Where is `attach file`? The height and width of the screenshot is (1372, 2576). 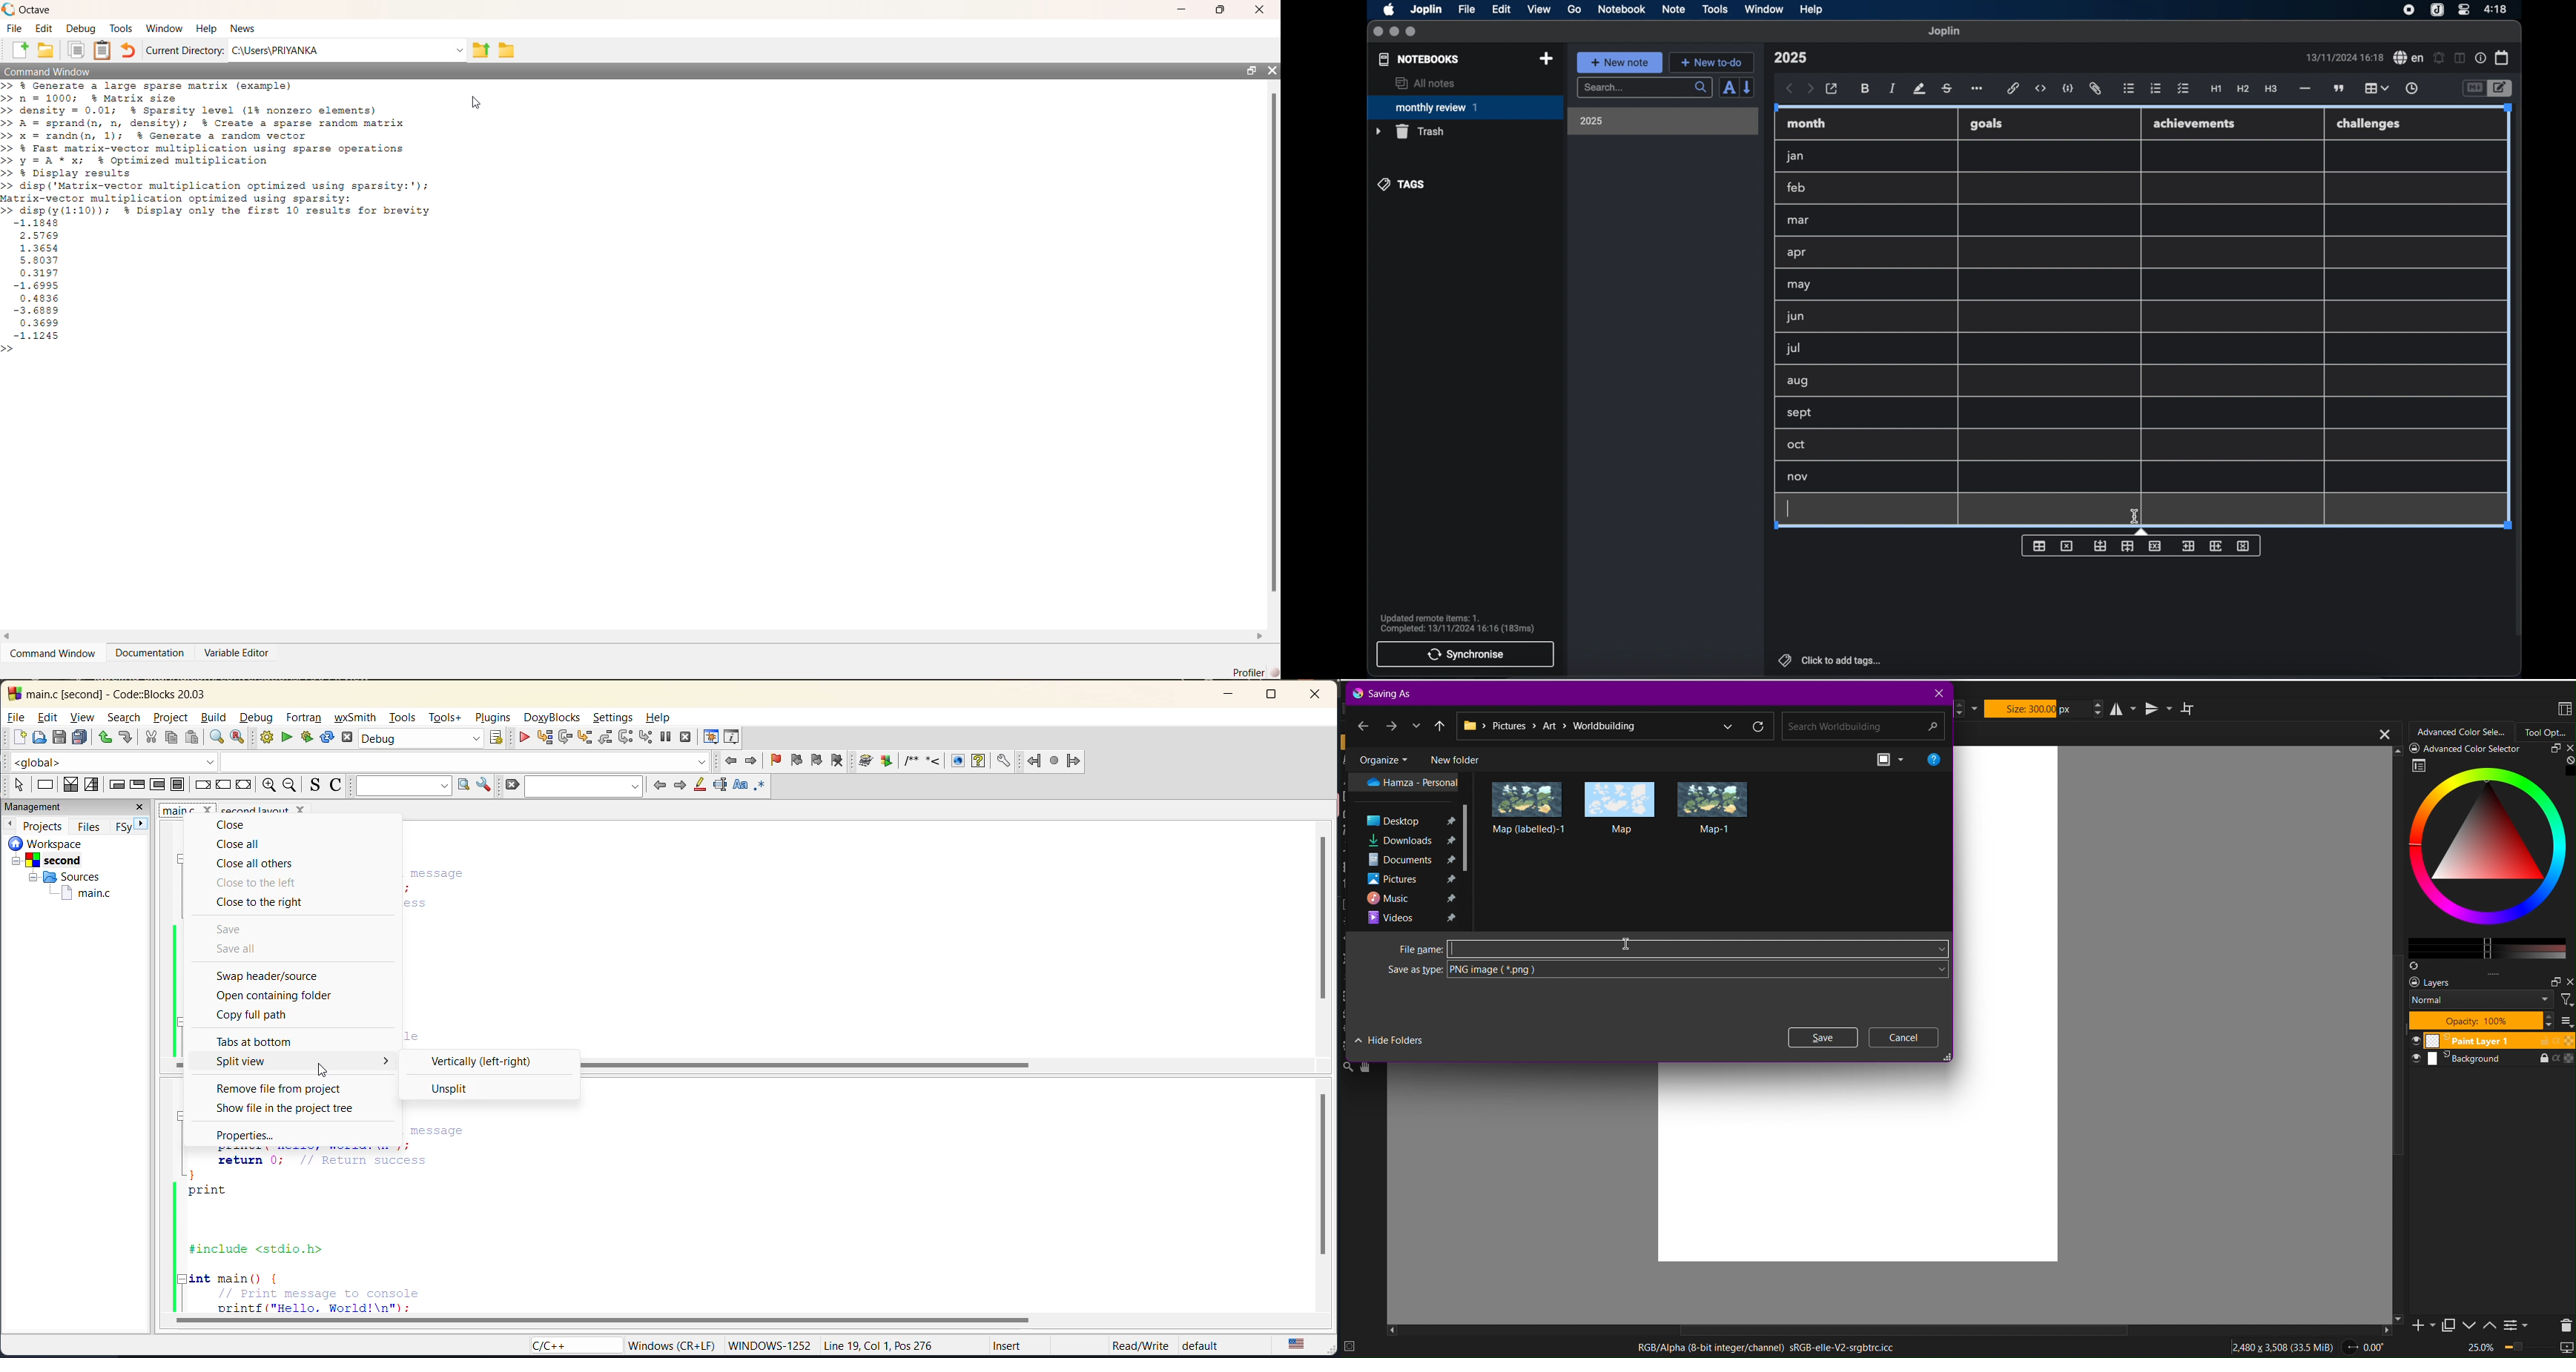 attach file is located at coordinates (2095, 89).